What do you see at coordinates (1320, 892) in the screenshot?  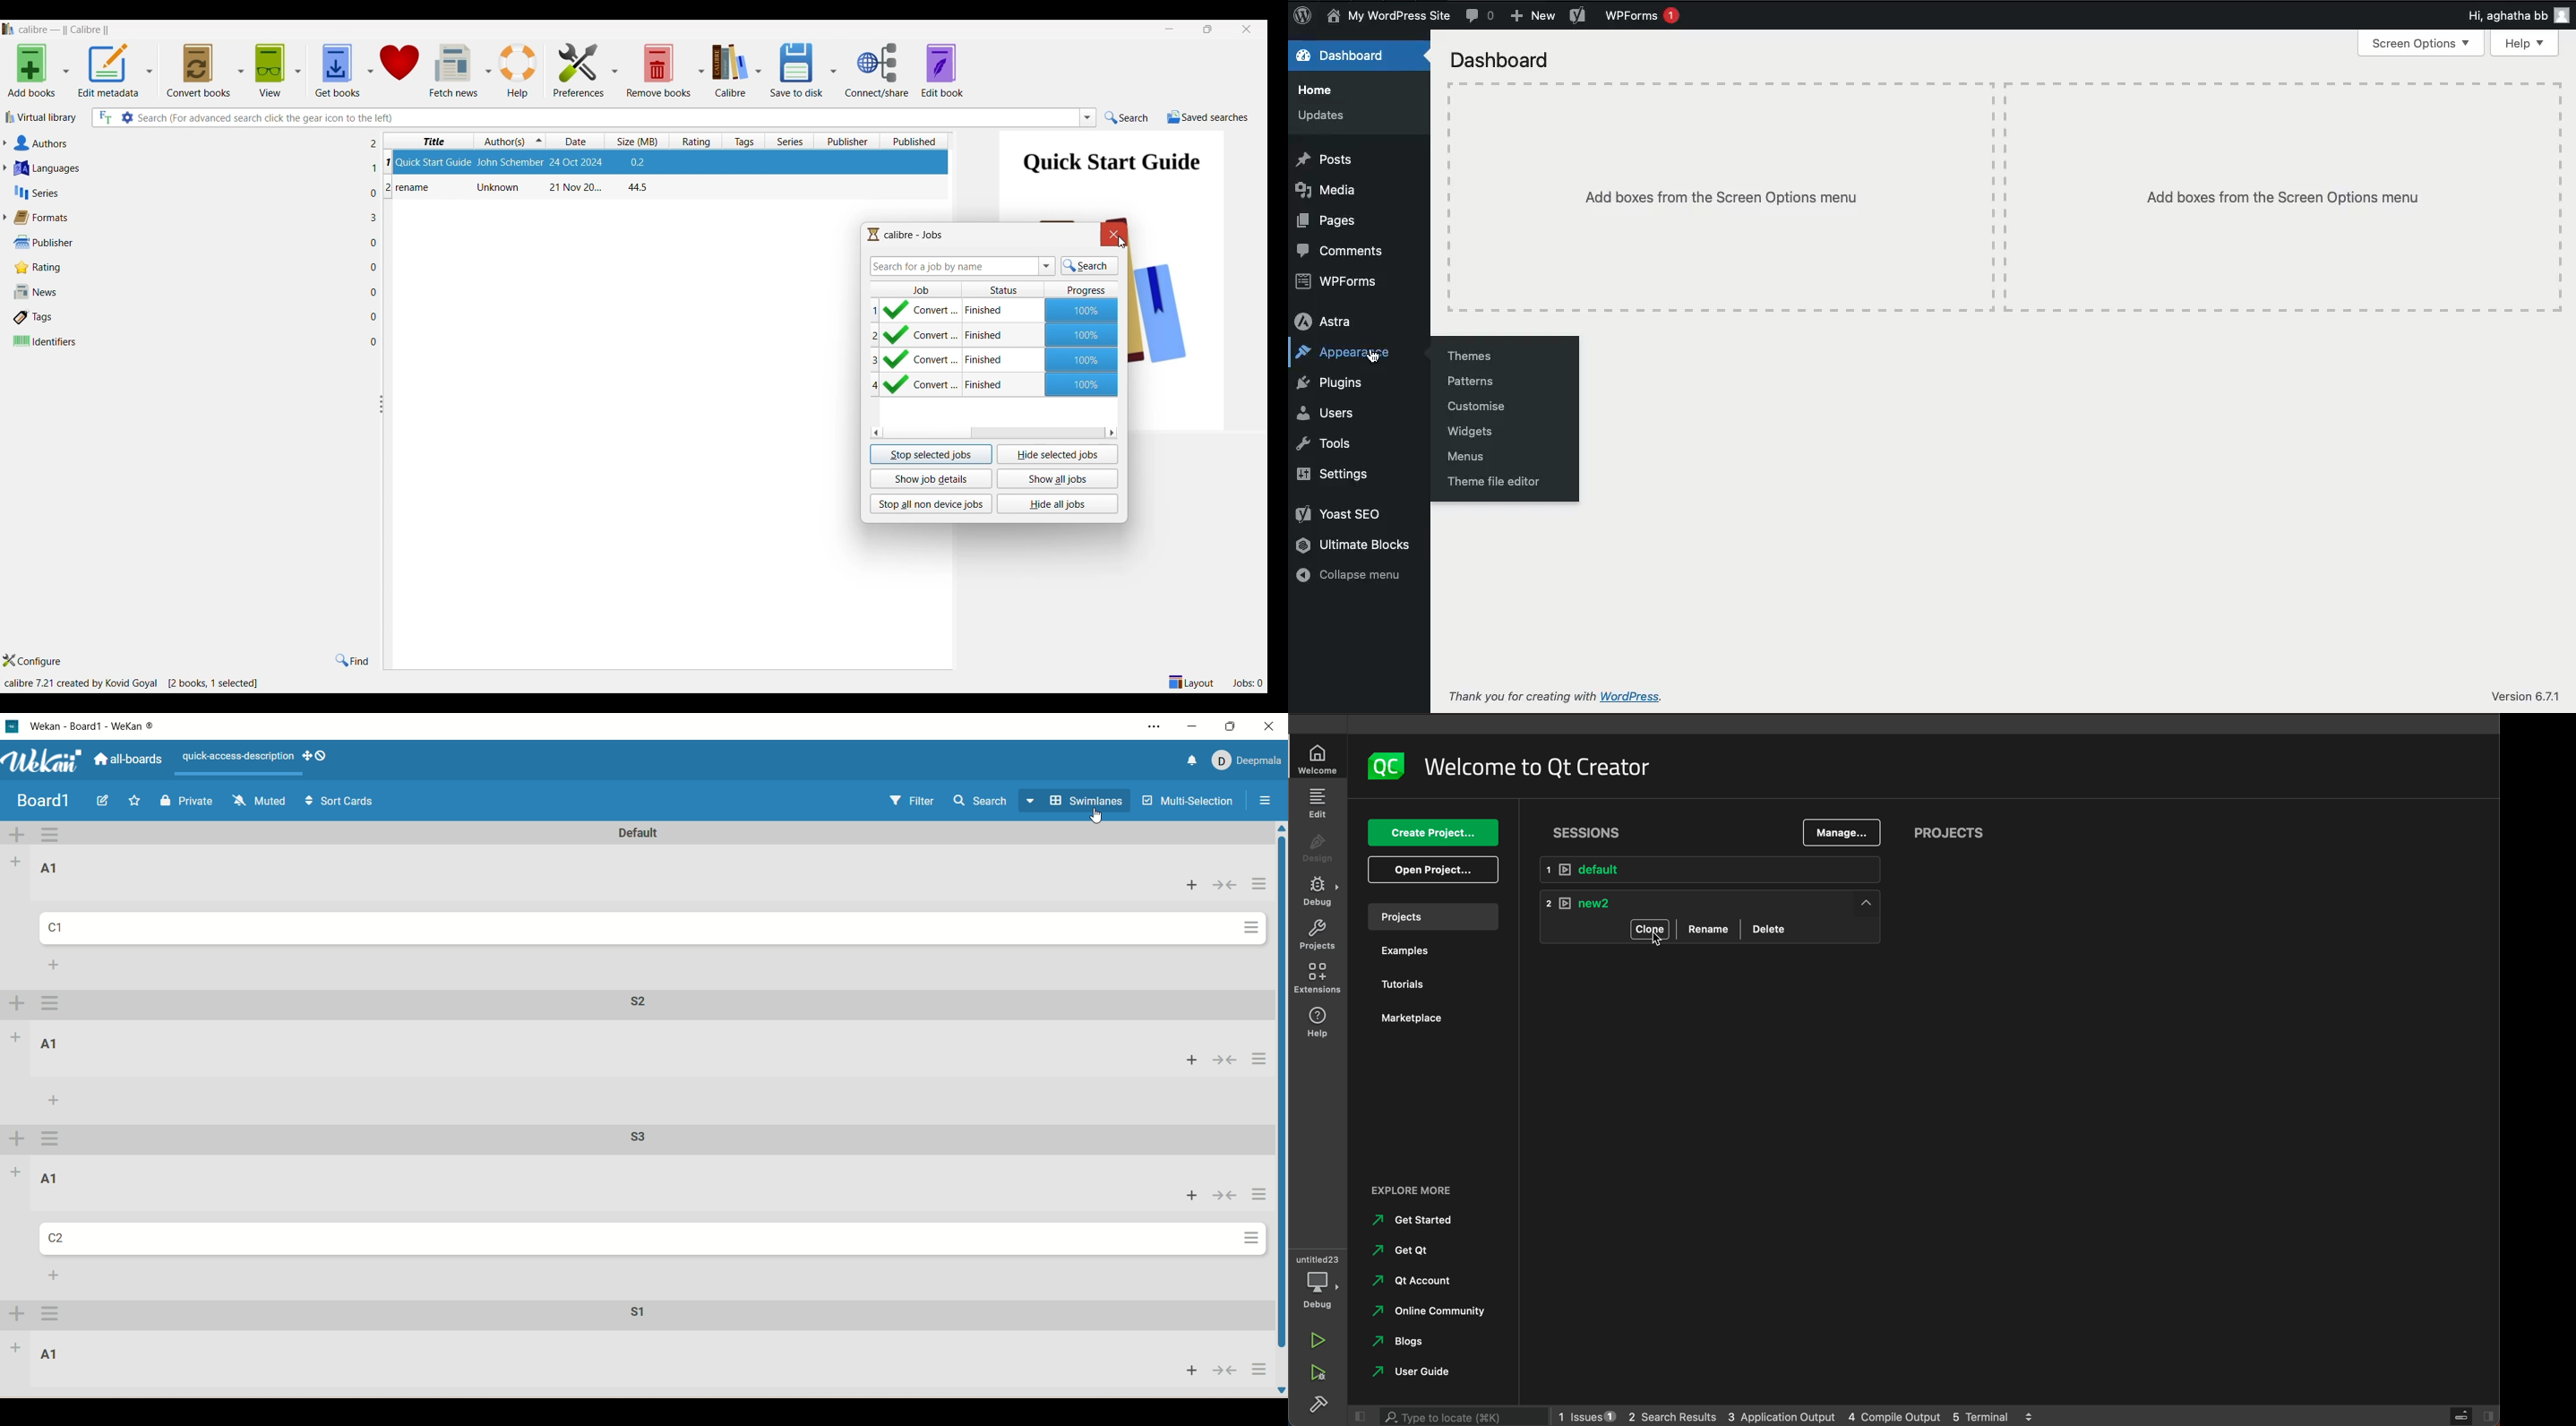 I see `debug` at bounding box center [1320, 892].